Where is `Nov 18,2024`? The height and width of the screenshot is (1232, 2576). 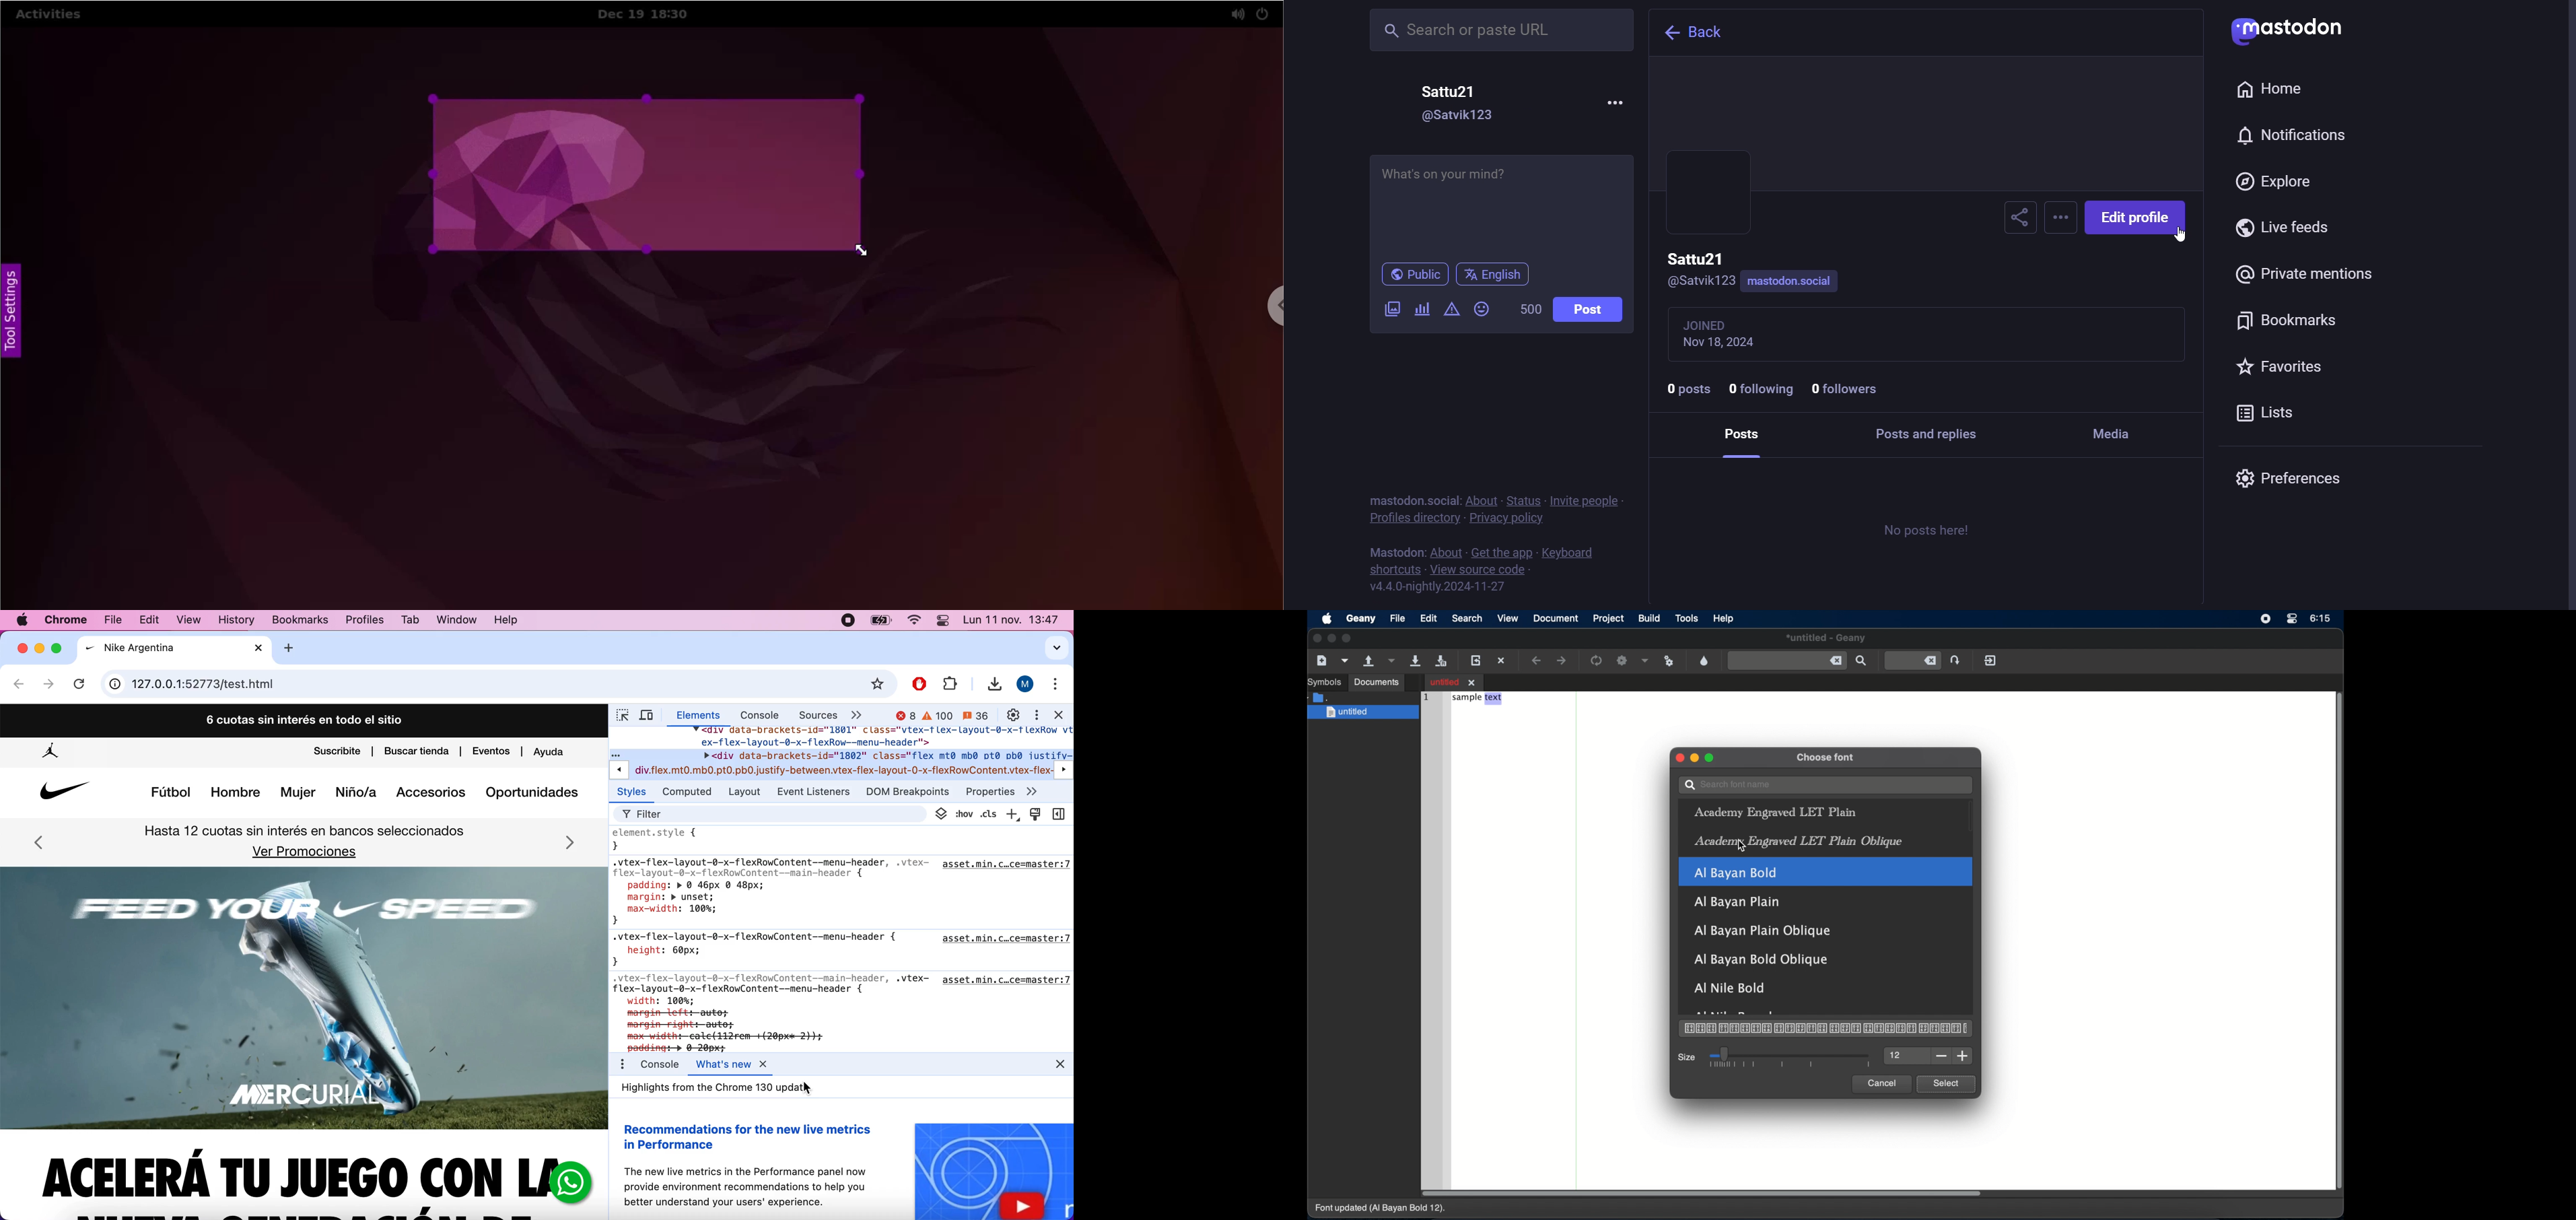
Nov 18,2024 is located at coordinates (1725, 343).